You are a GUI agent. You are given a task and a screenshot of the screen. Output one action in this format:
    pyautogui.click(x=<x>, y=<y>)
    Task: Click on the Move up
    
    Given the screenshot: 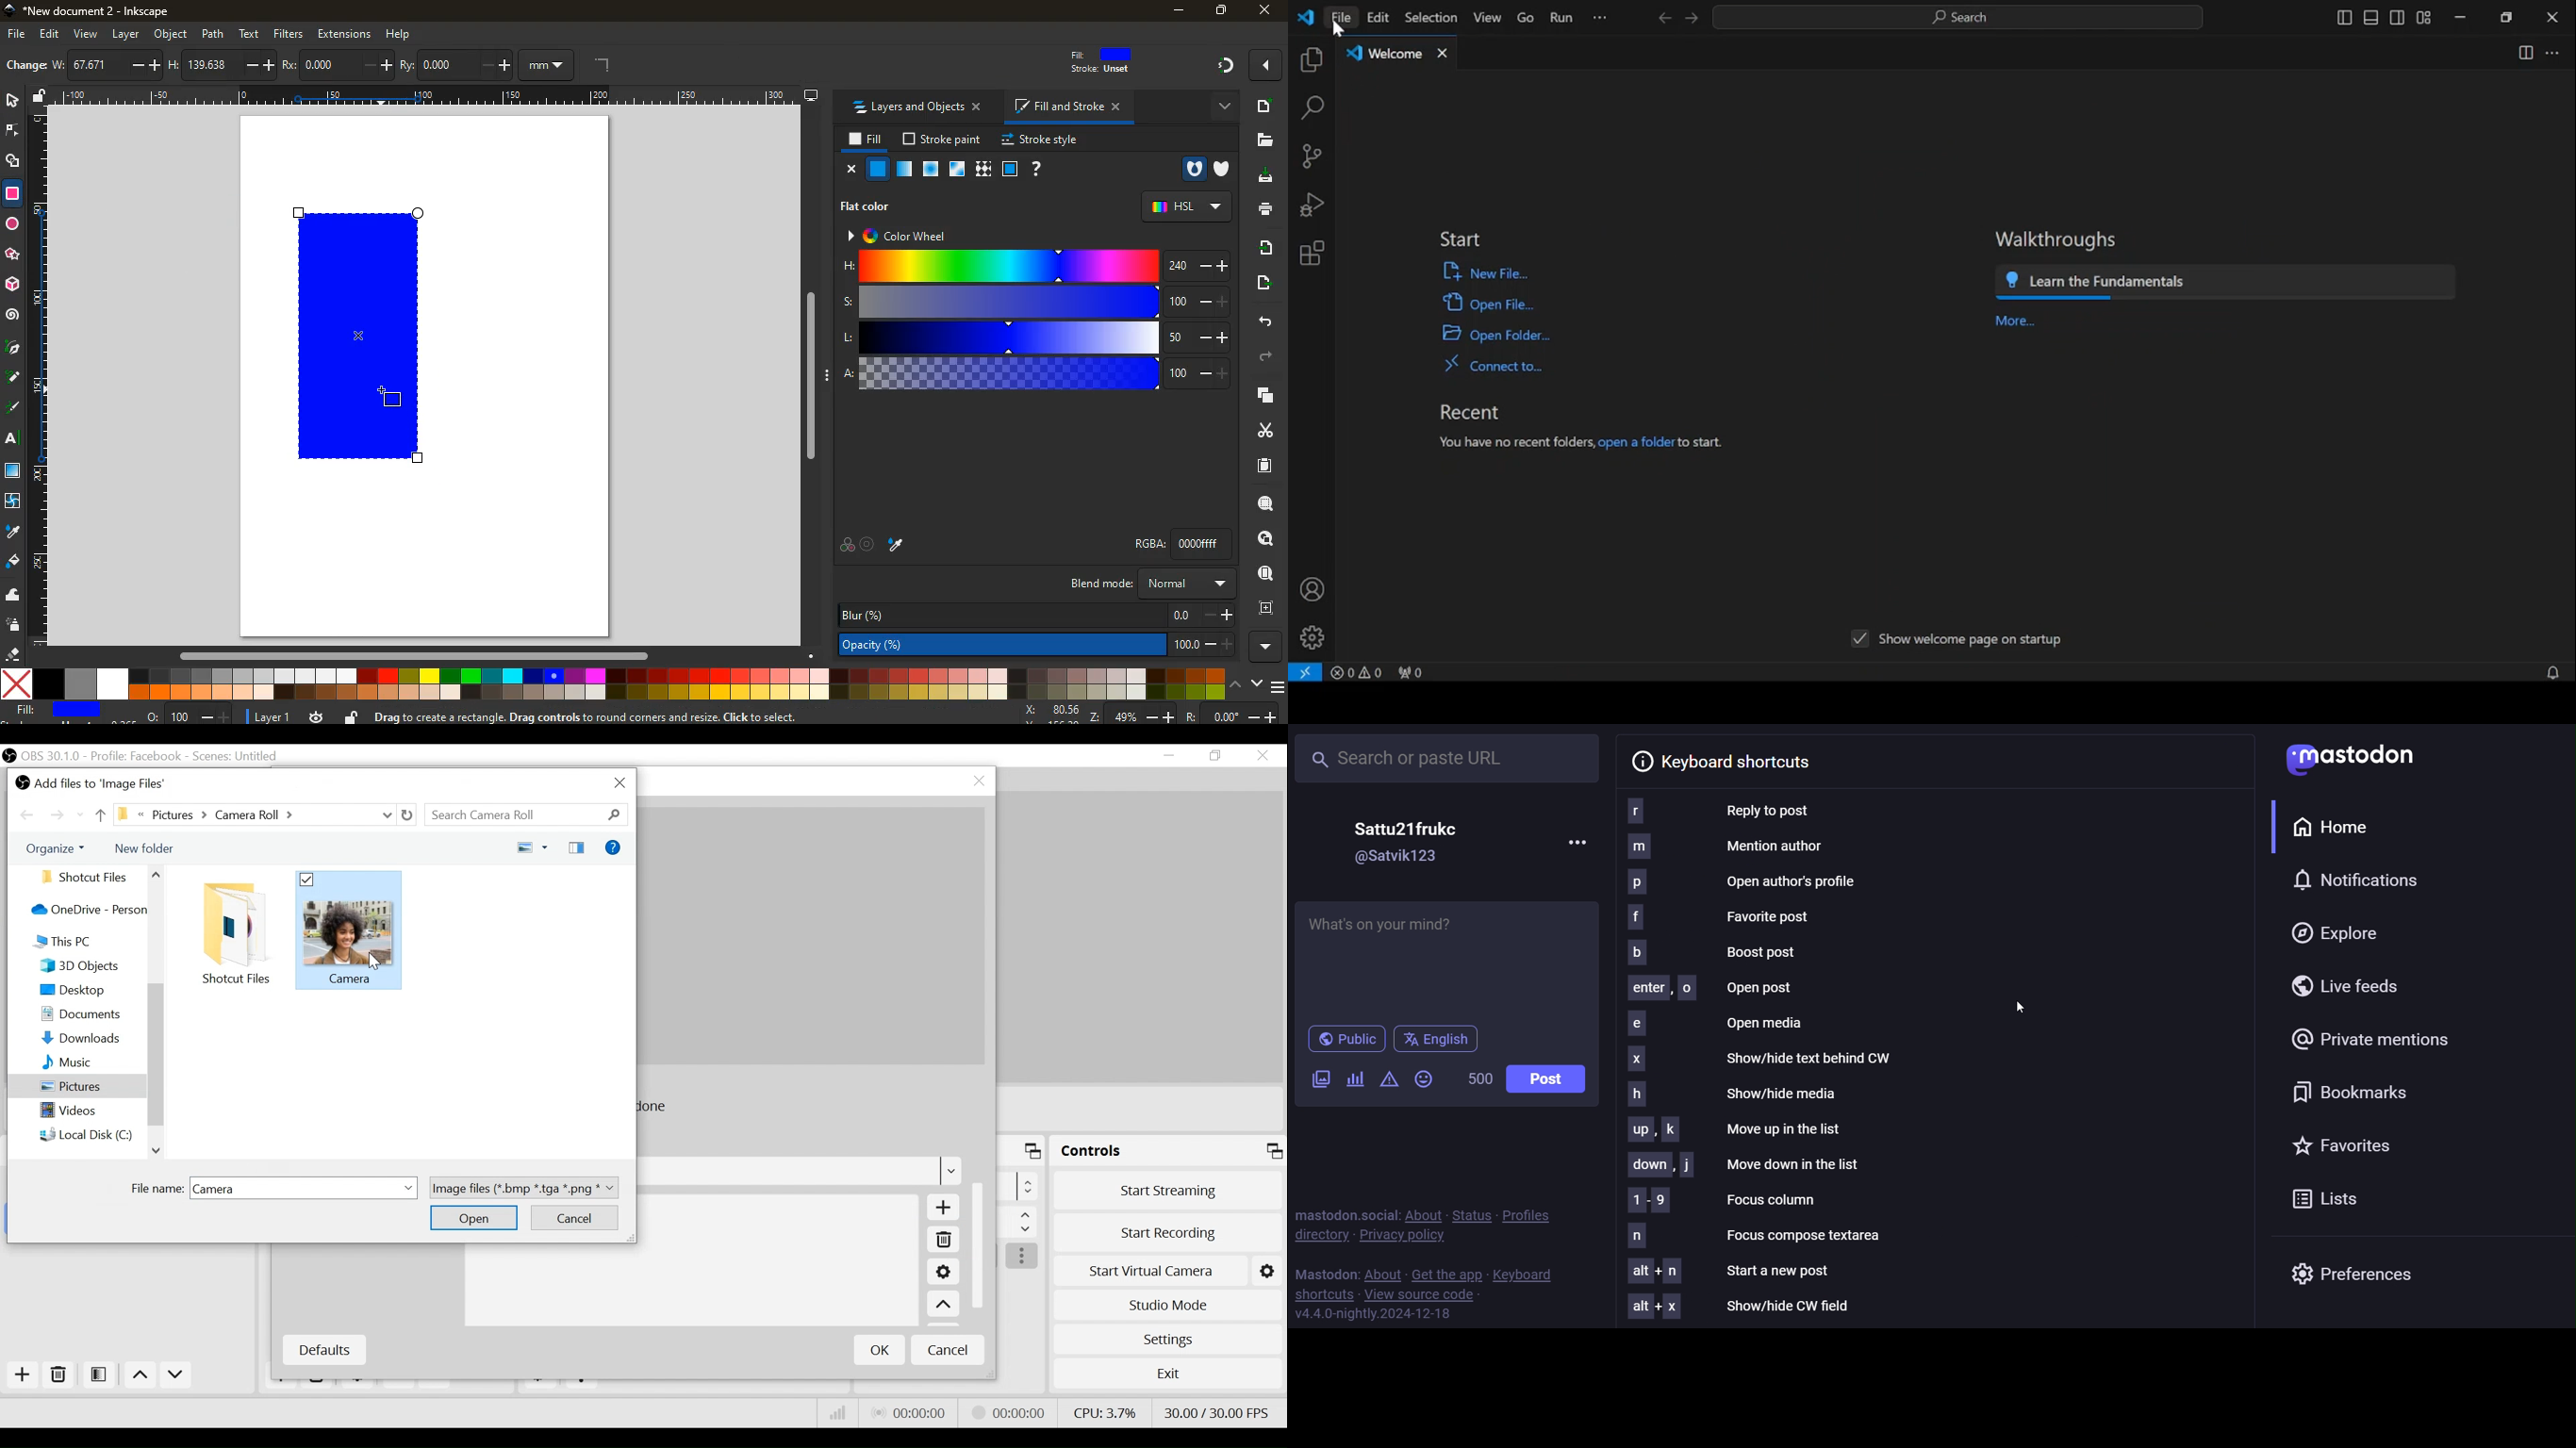 What is the action you would take?
    pyautogui.click(x=142, y=1377)
    